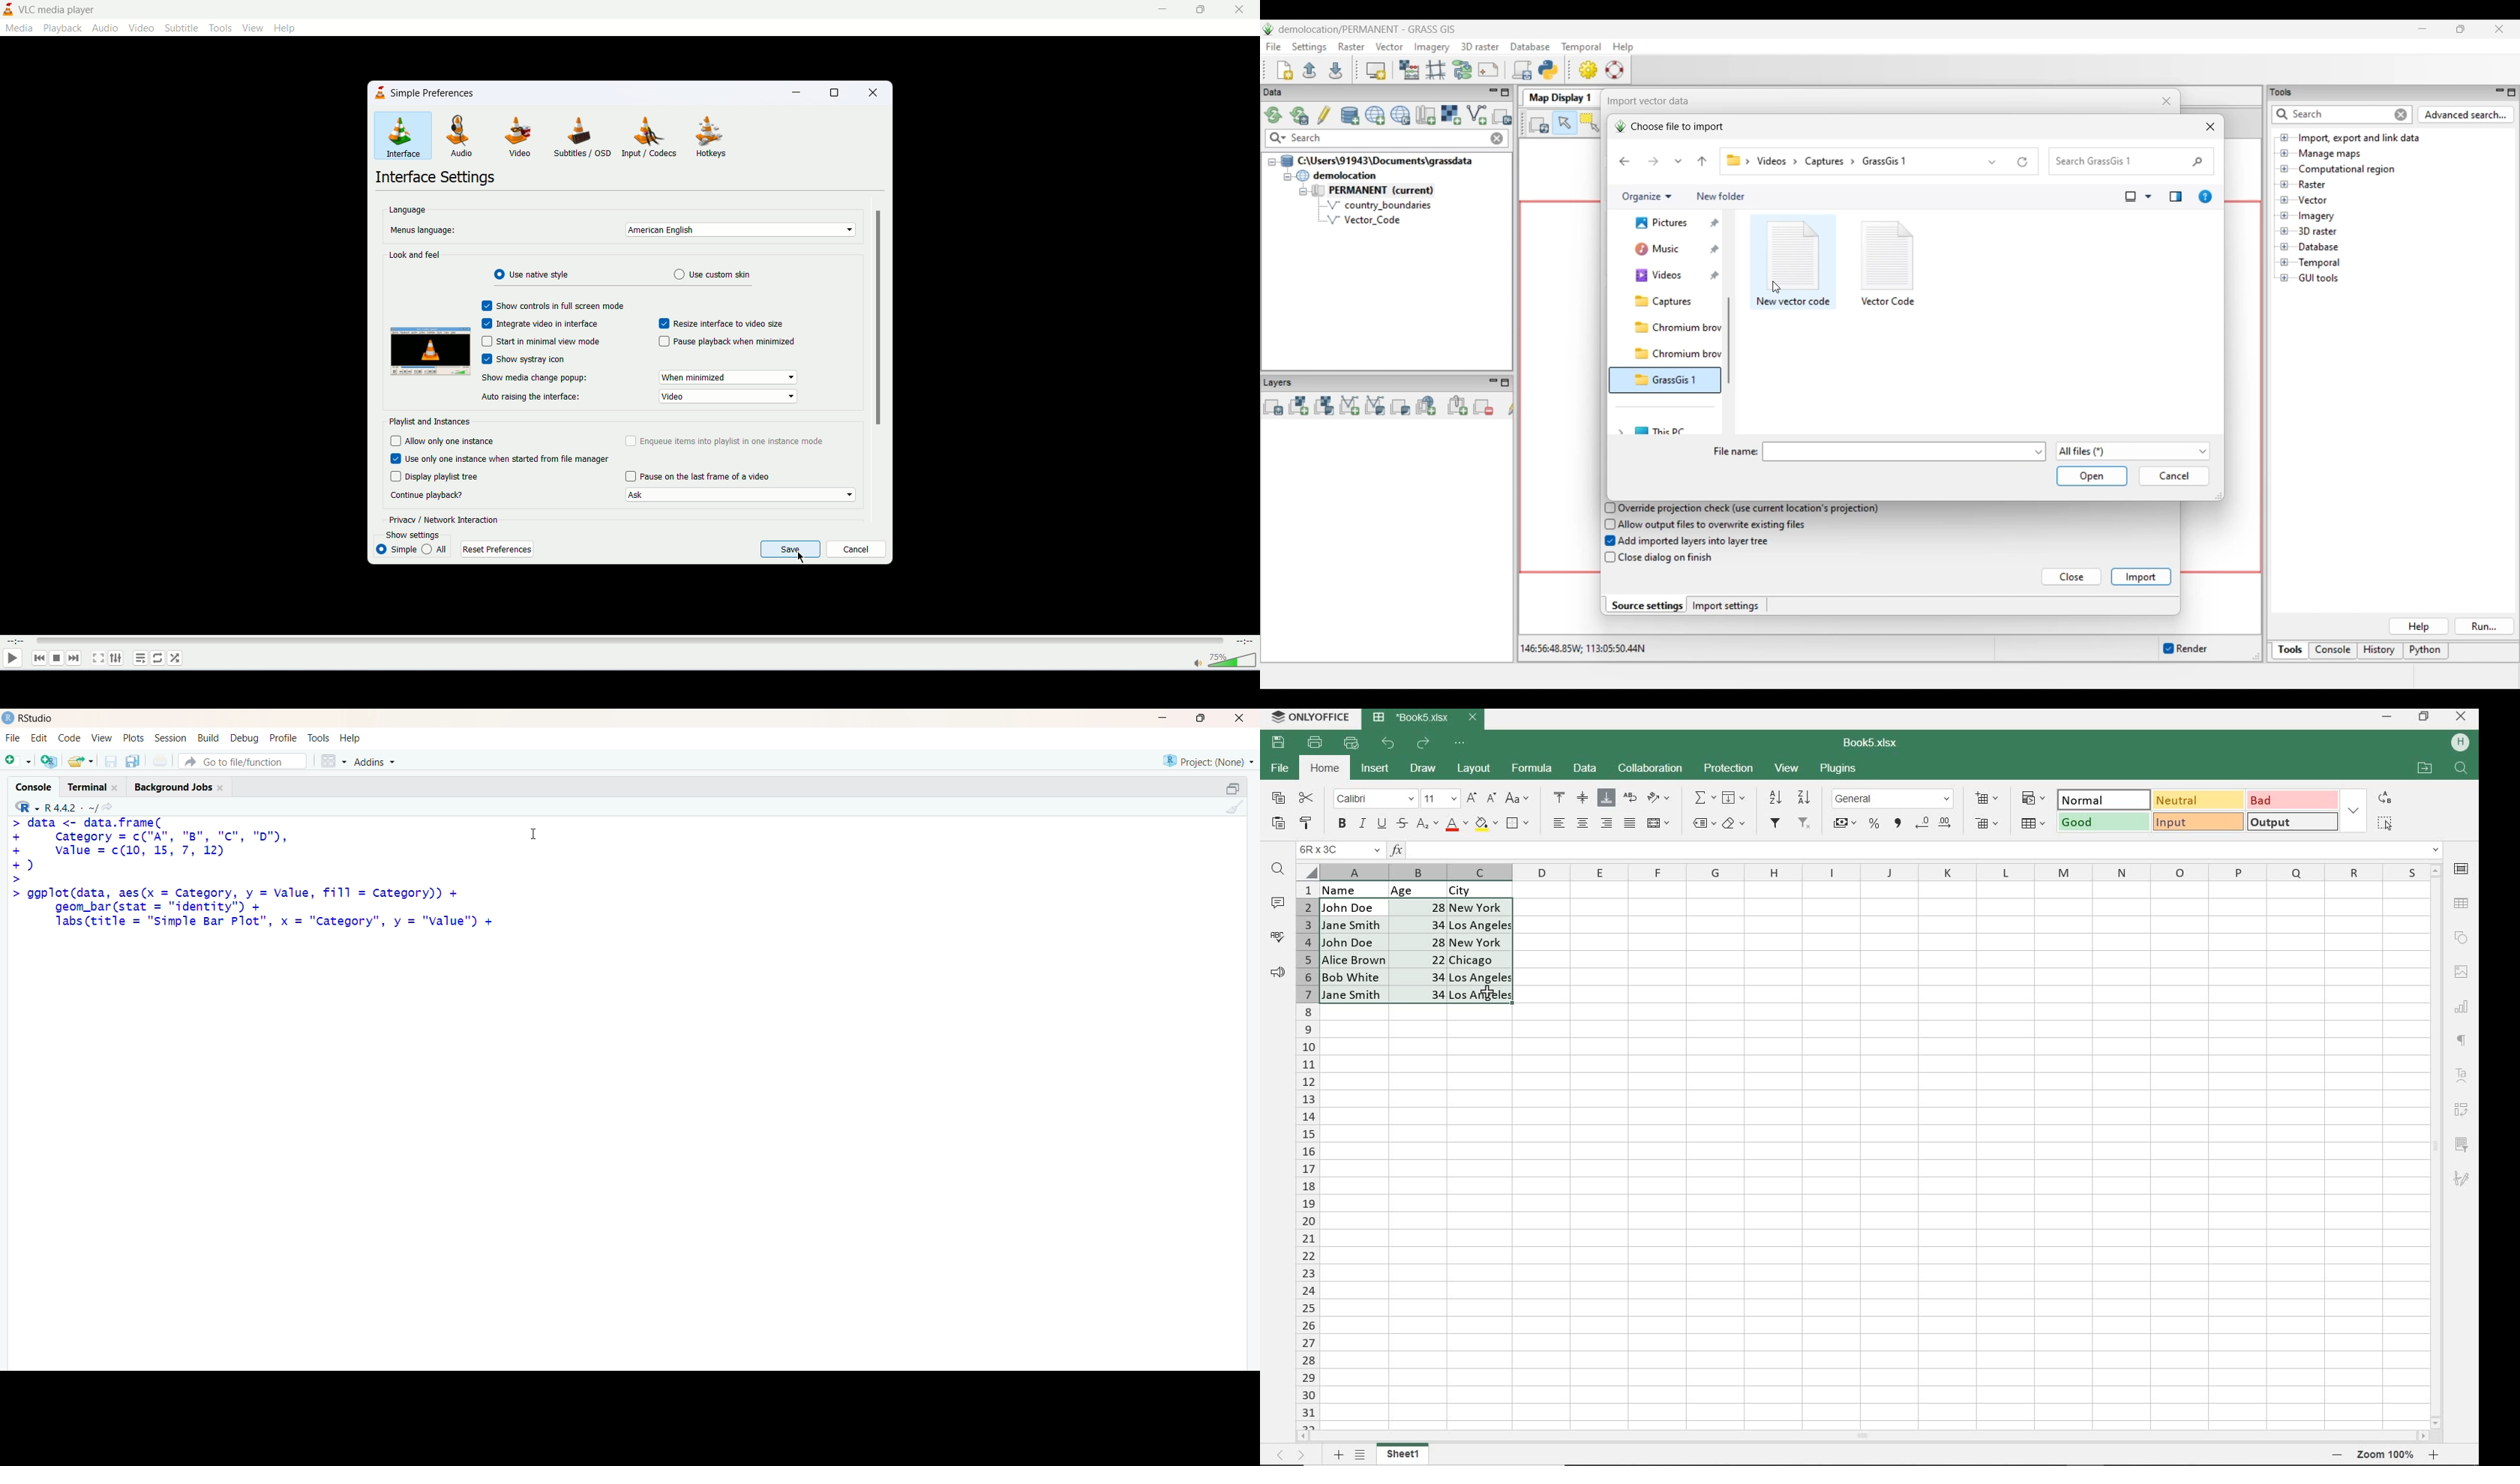 The height and width of the screenshot is (1484, 2520). Describe the element at coordinates (39, 738) in the screenshot. I see `edit` at that location.